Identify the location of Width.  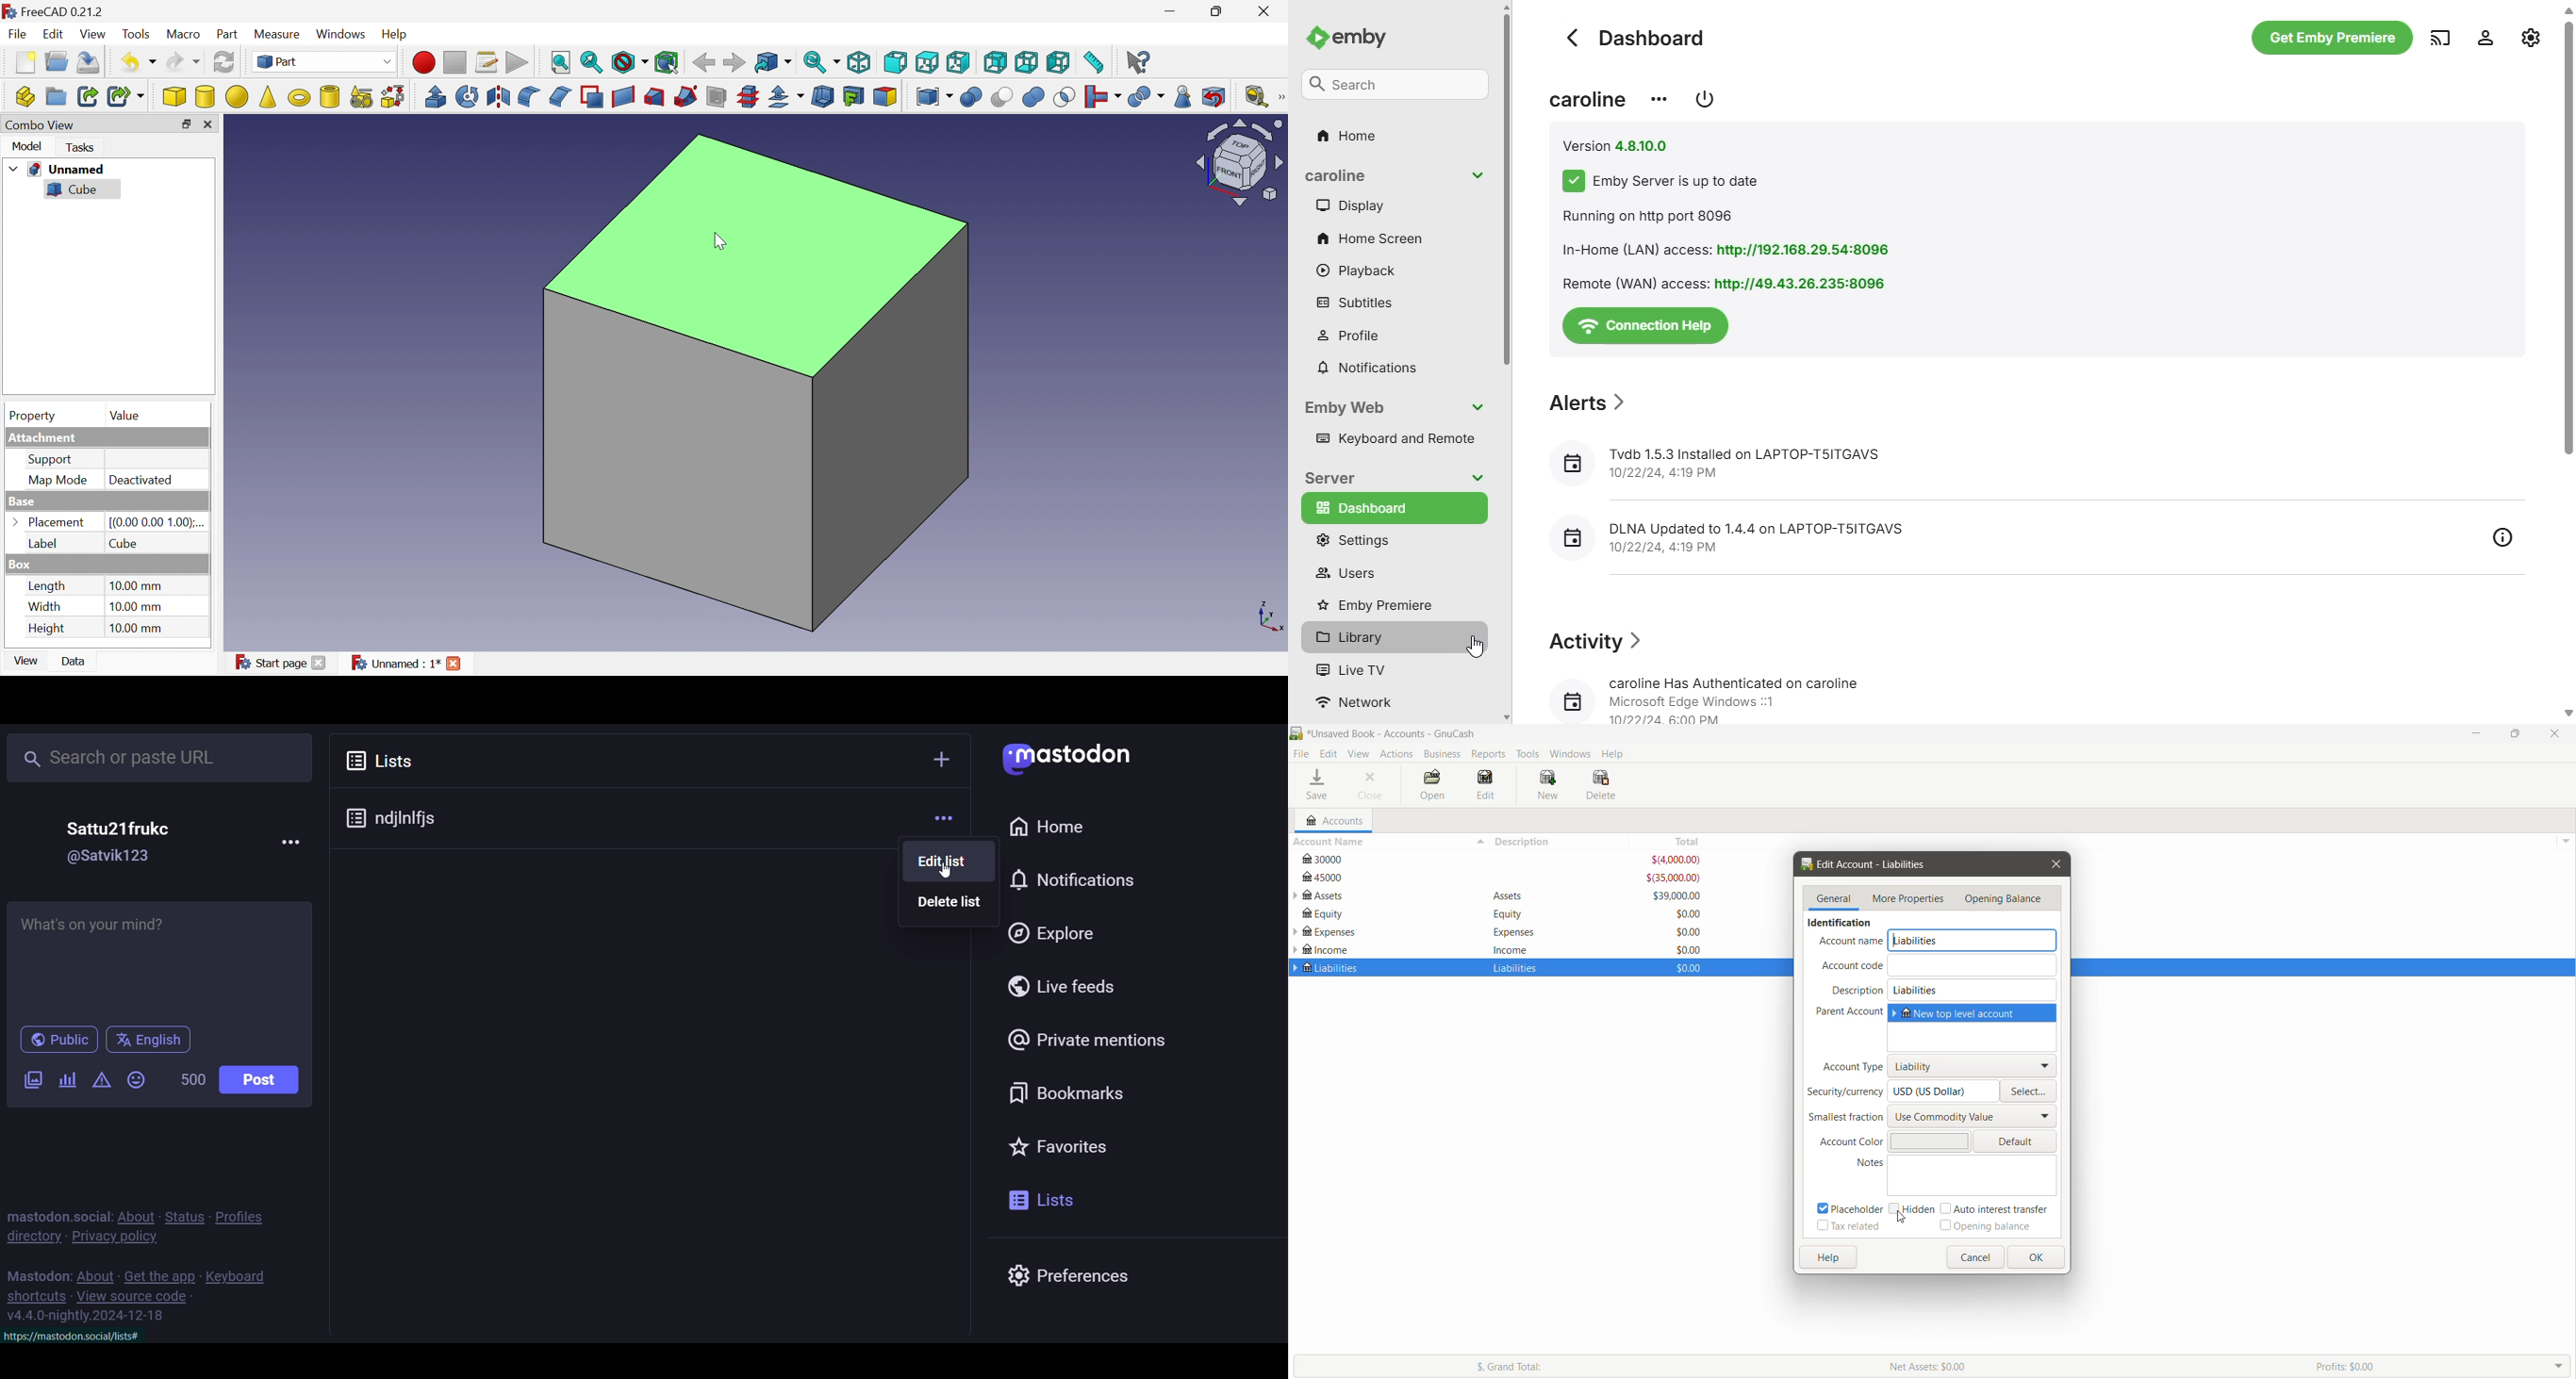
(45, 608).